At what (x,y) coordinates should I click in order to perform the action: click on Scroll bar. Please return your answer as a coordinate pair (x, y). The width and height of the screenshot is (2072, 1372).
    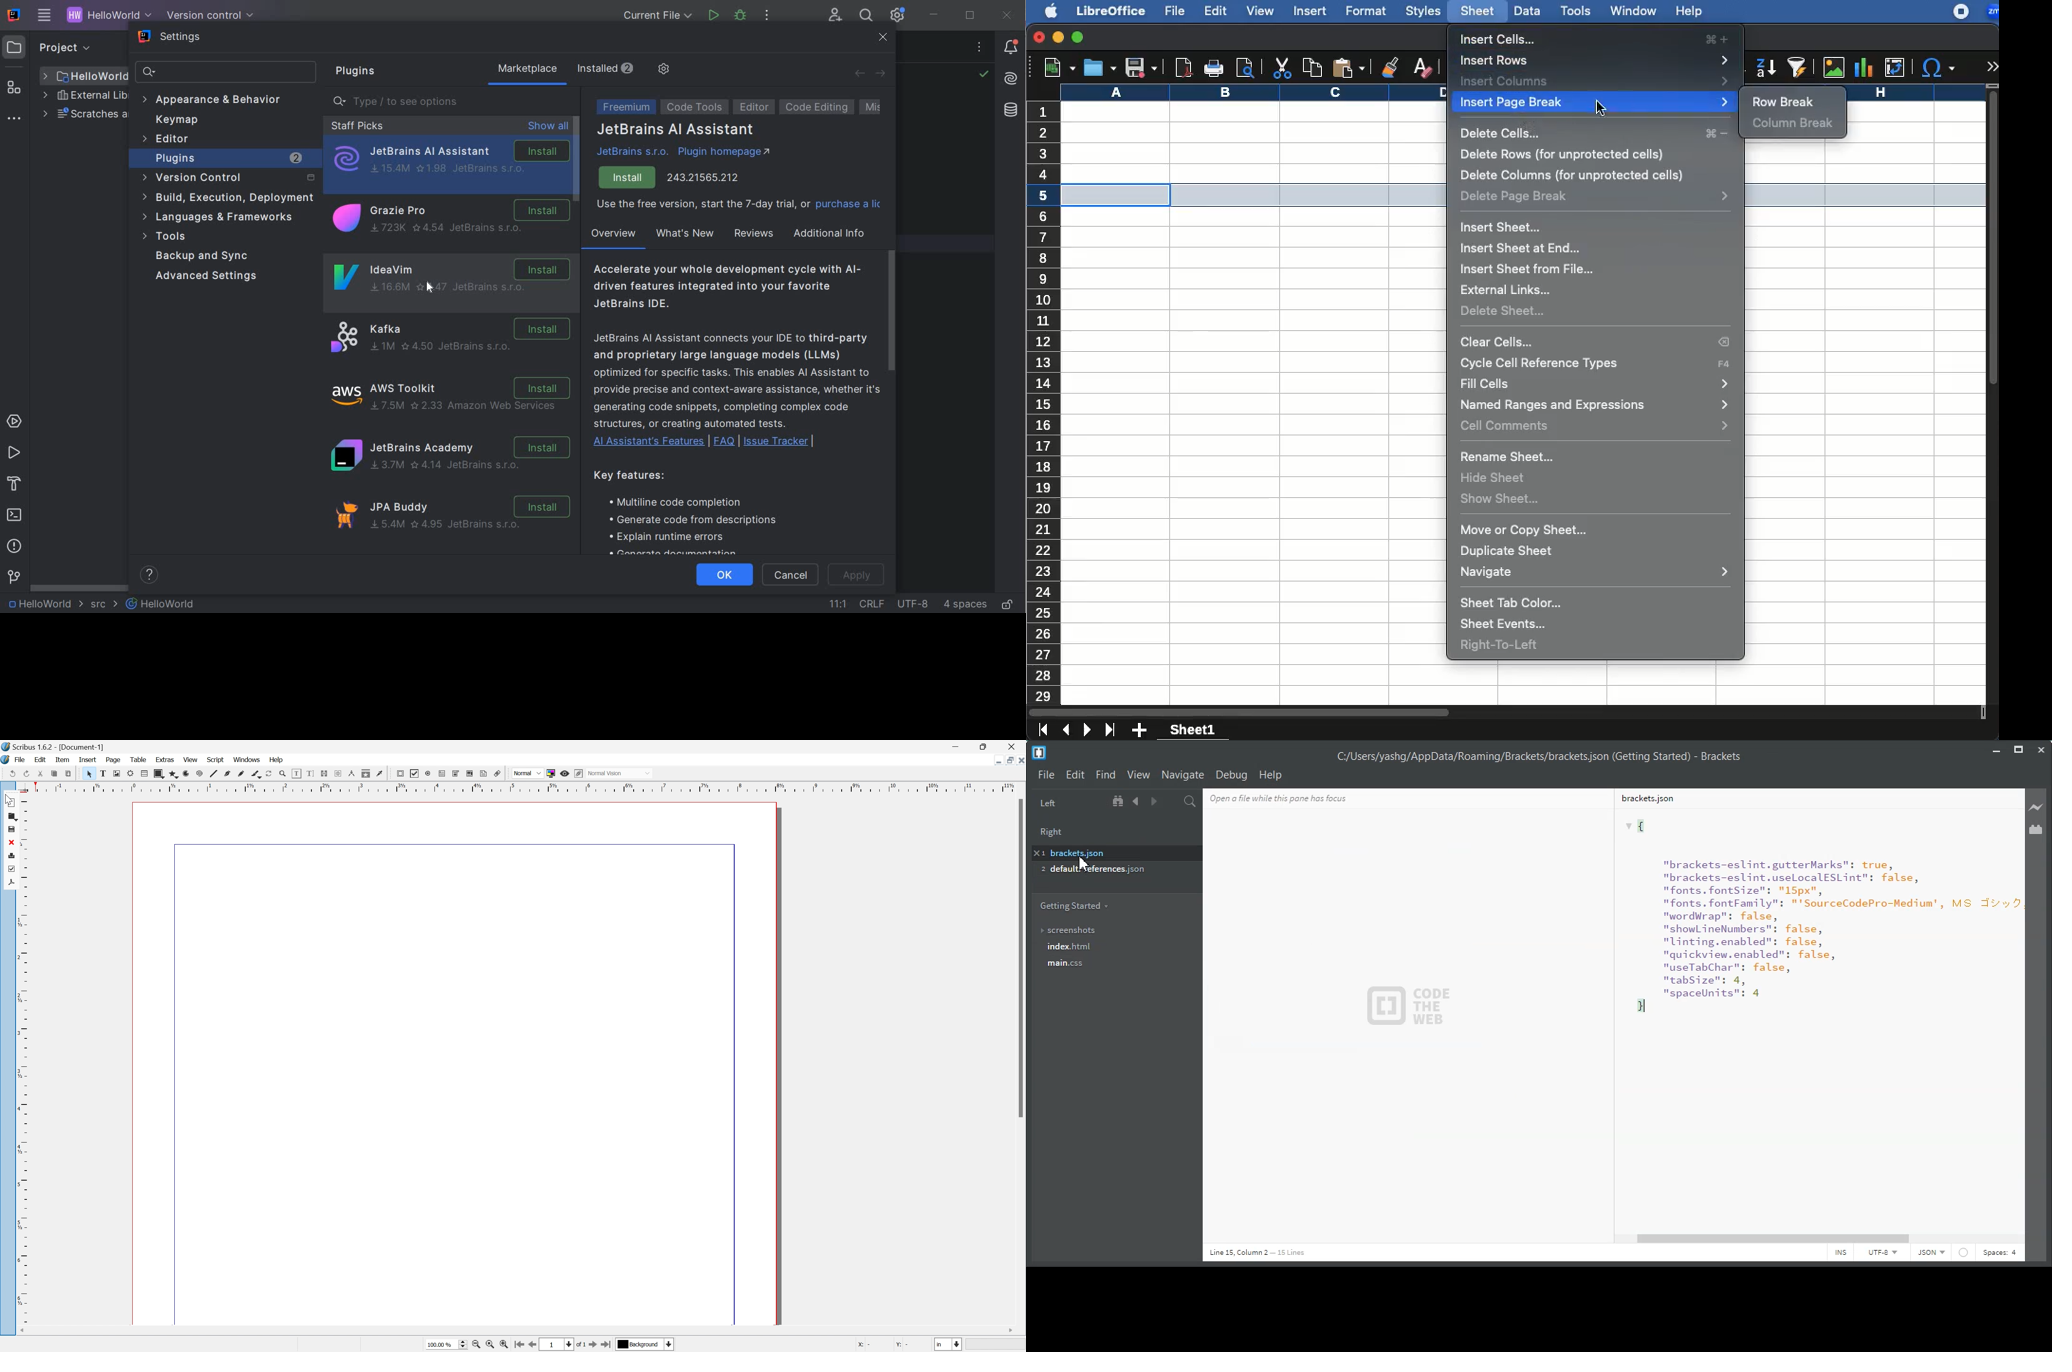
    Looking at the image, I should click on (1020, 957).